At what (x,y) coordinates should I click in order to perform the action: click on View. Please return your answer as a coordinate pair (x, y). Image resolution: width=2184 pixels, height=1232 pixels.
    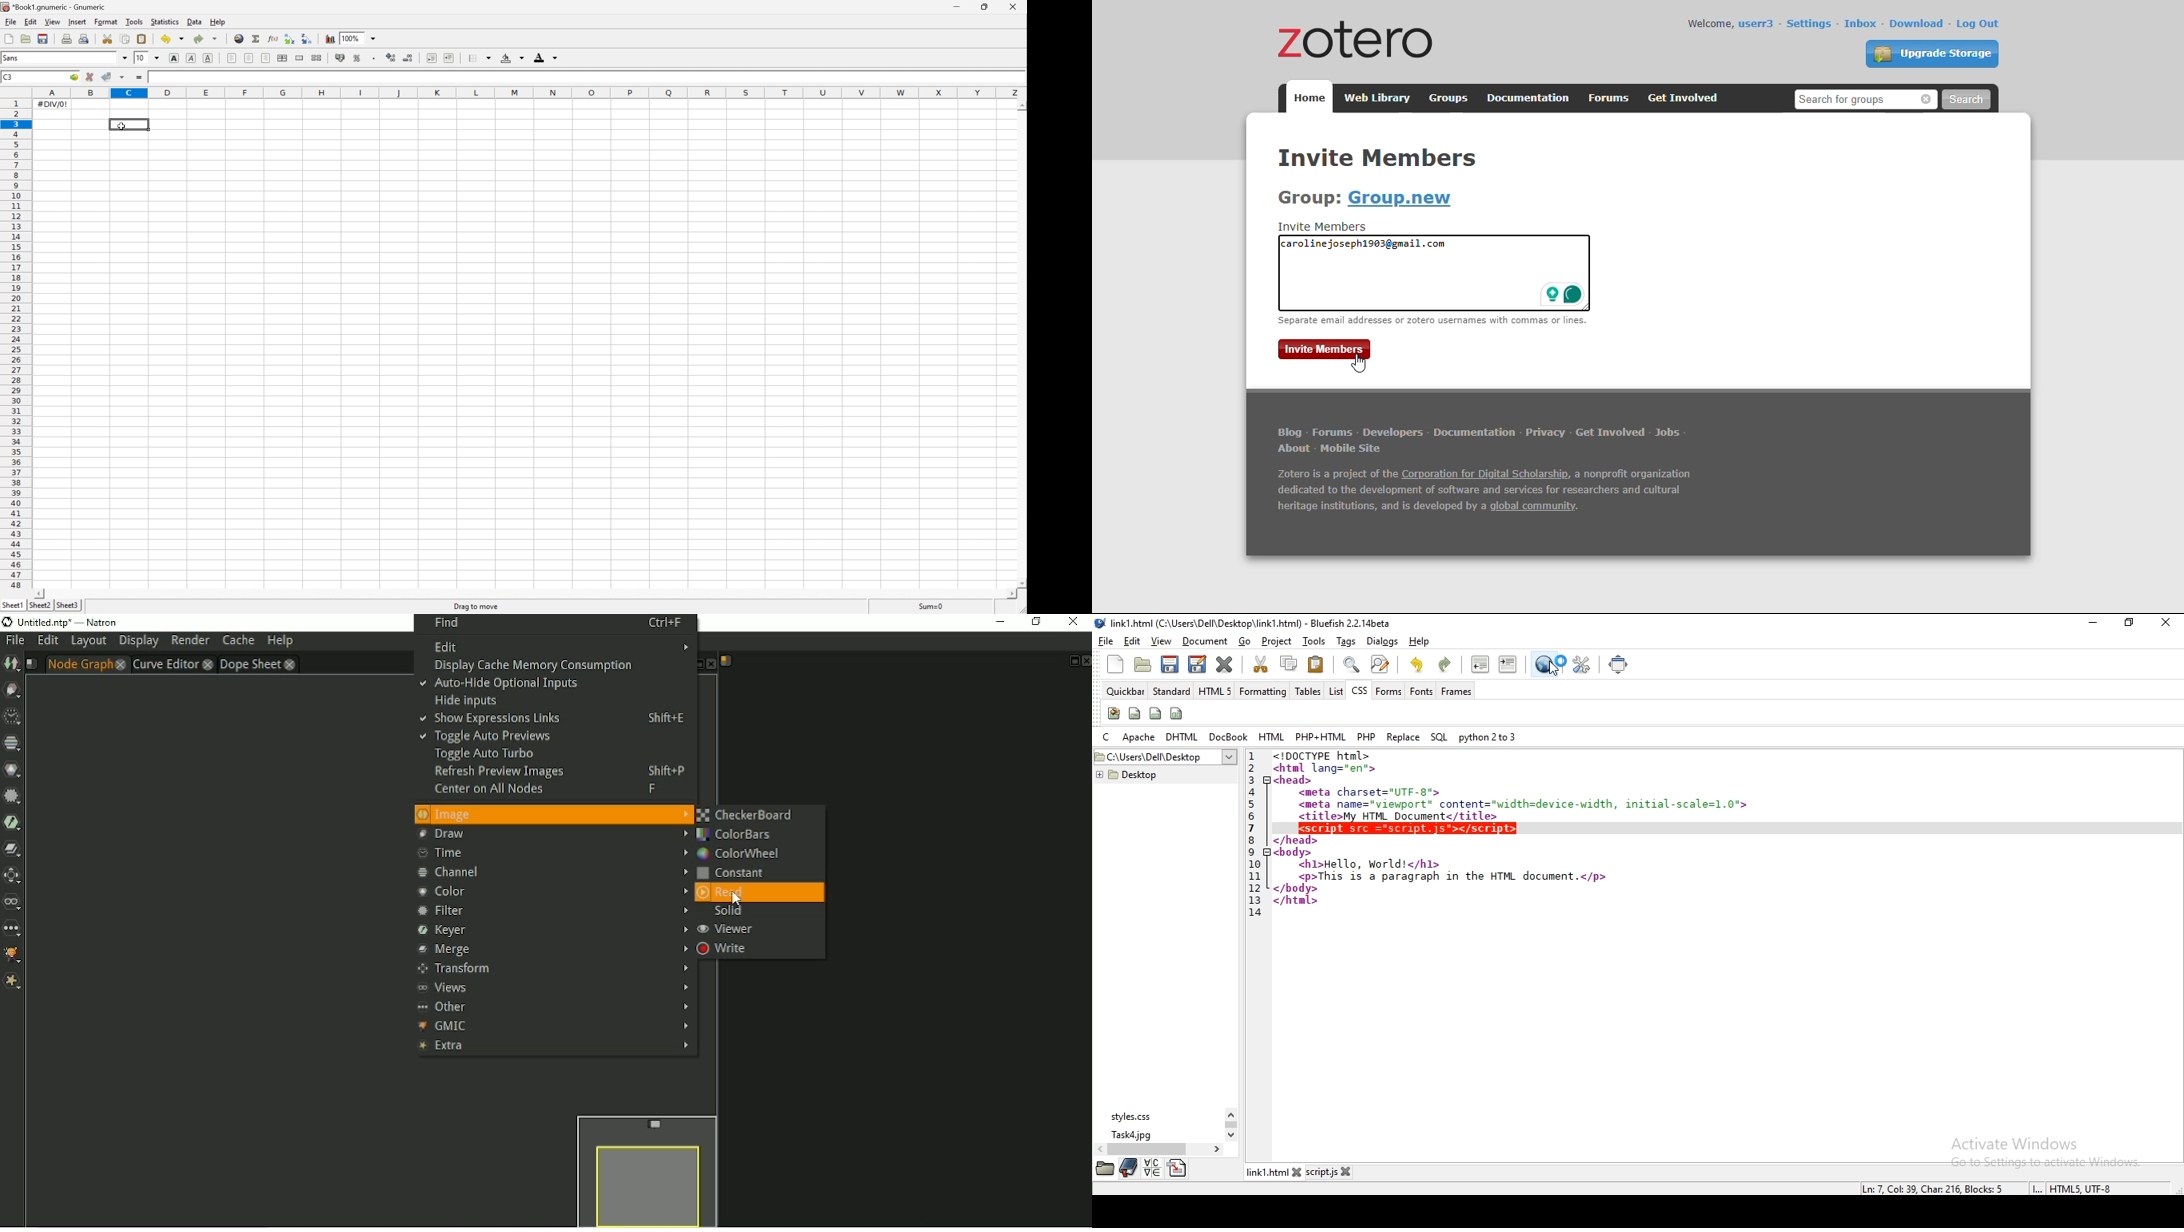
    Looking at the image, I should click on (53, 21).